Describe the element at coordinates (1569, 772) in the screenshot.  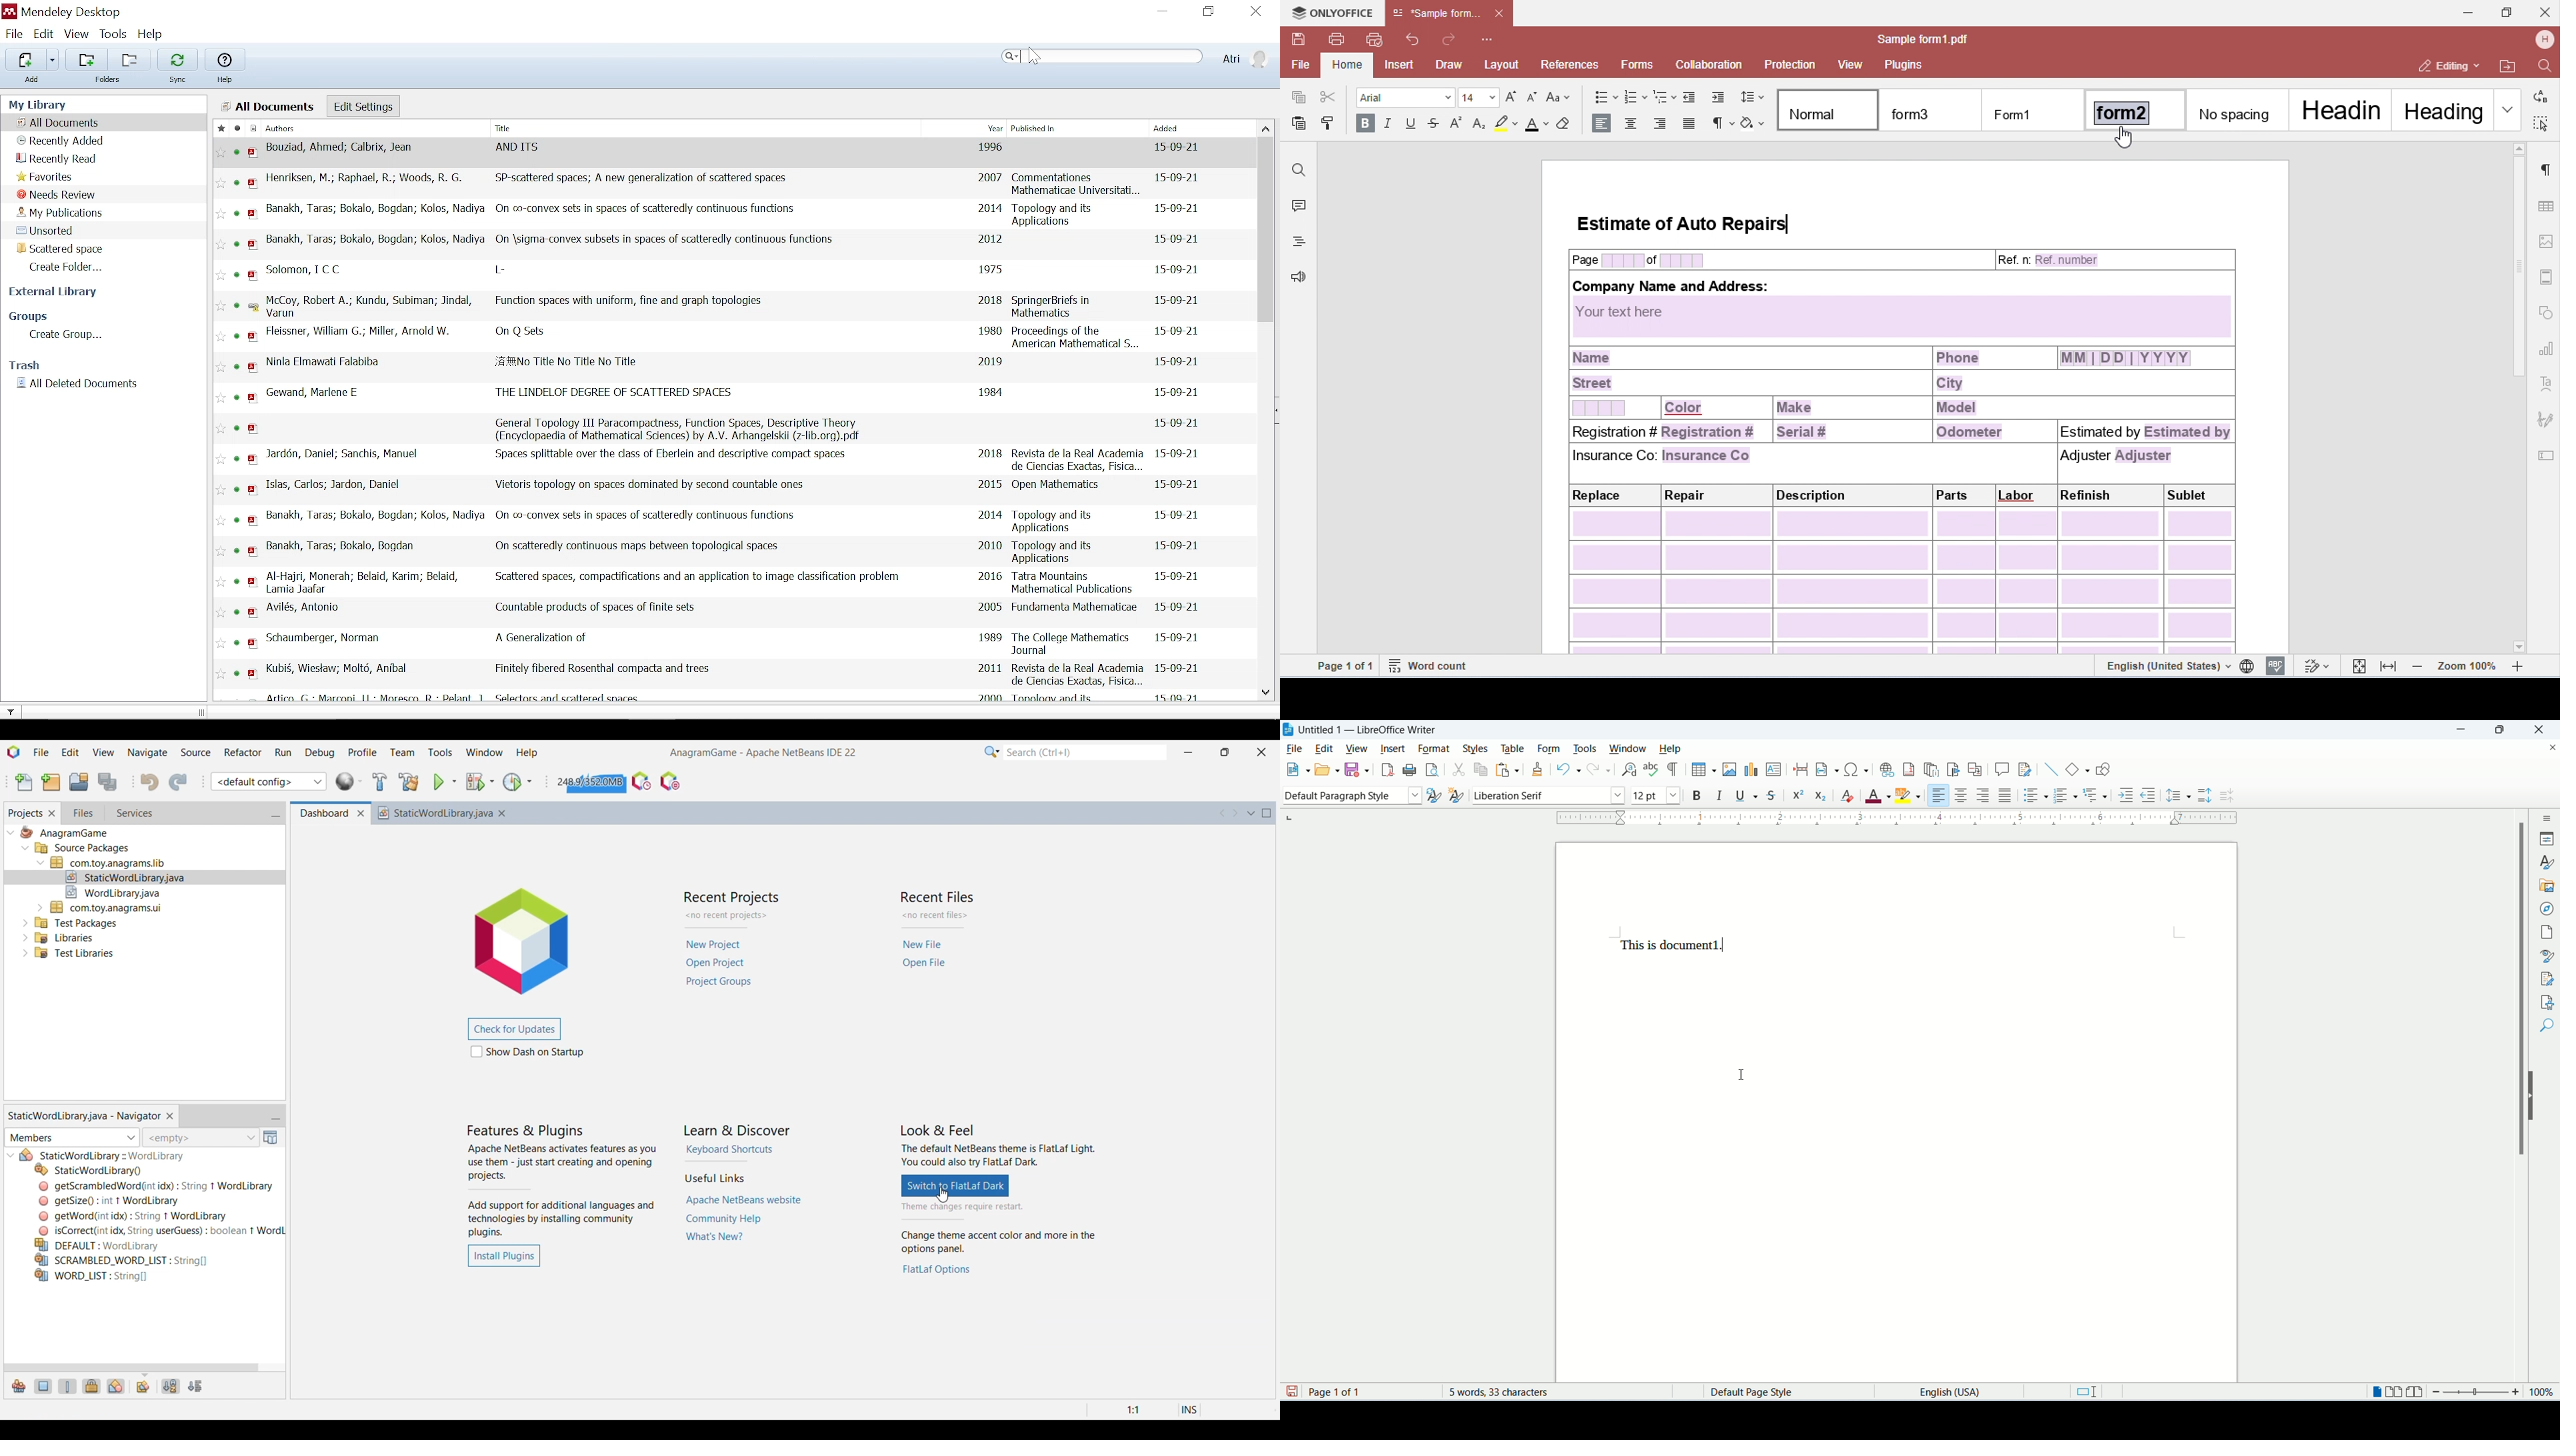
I see `undo` at that location.